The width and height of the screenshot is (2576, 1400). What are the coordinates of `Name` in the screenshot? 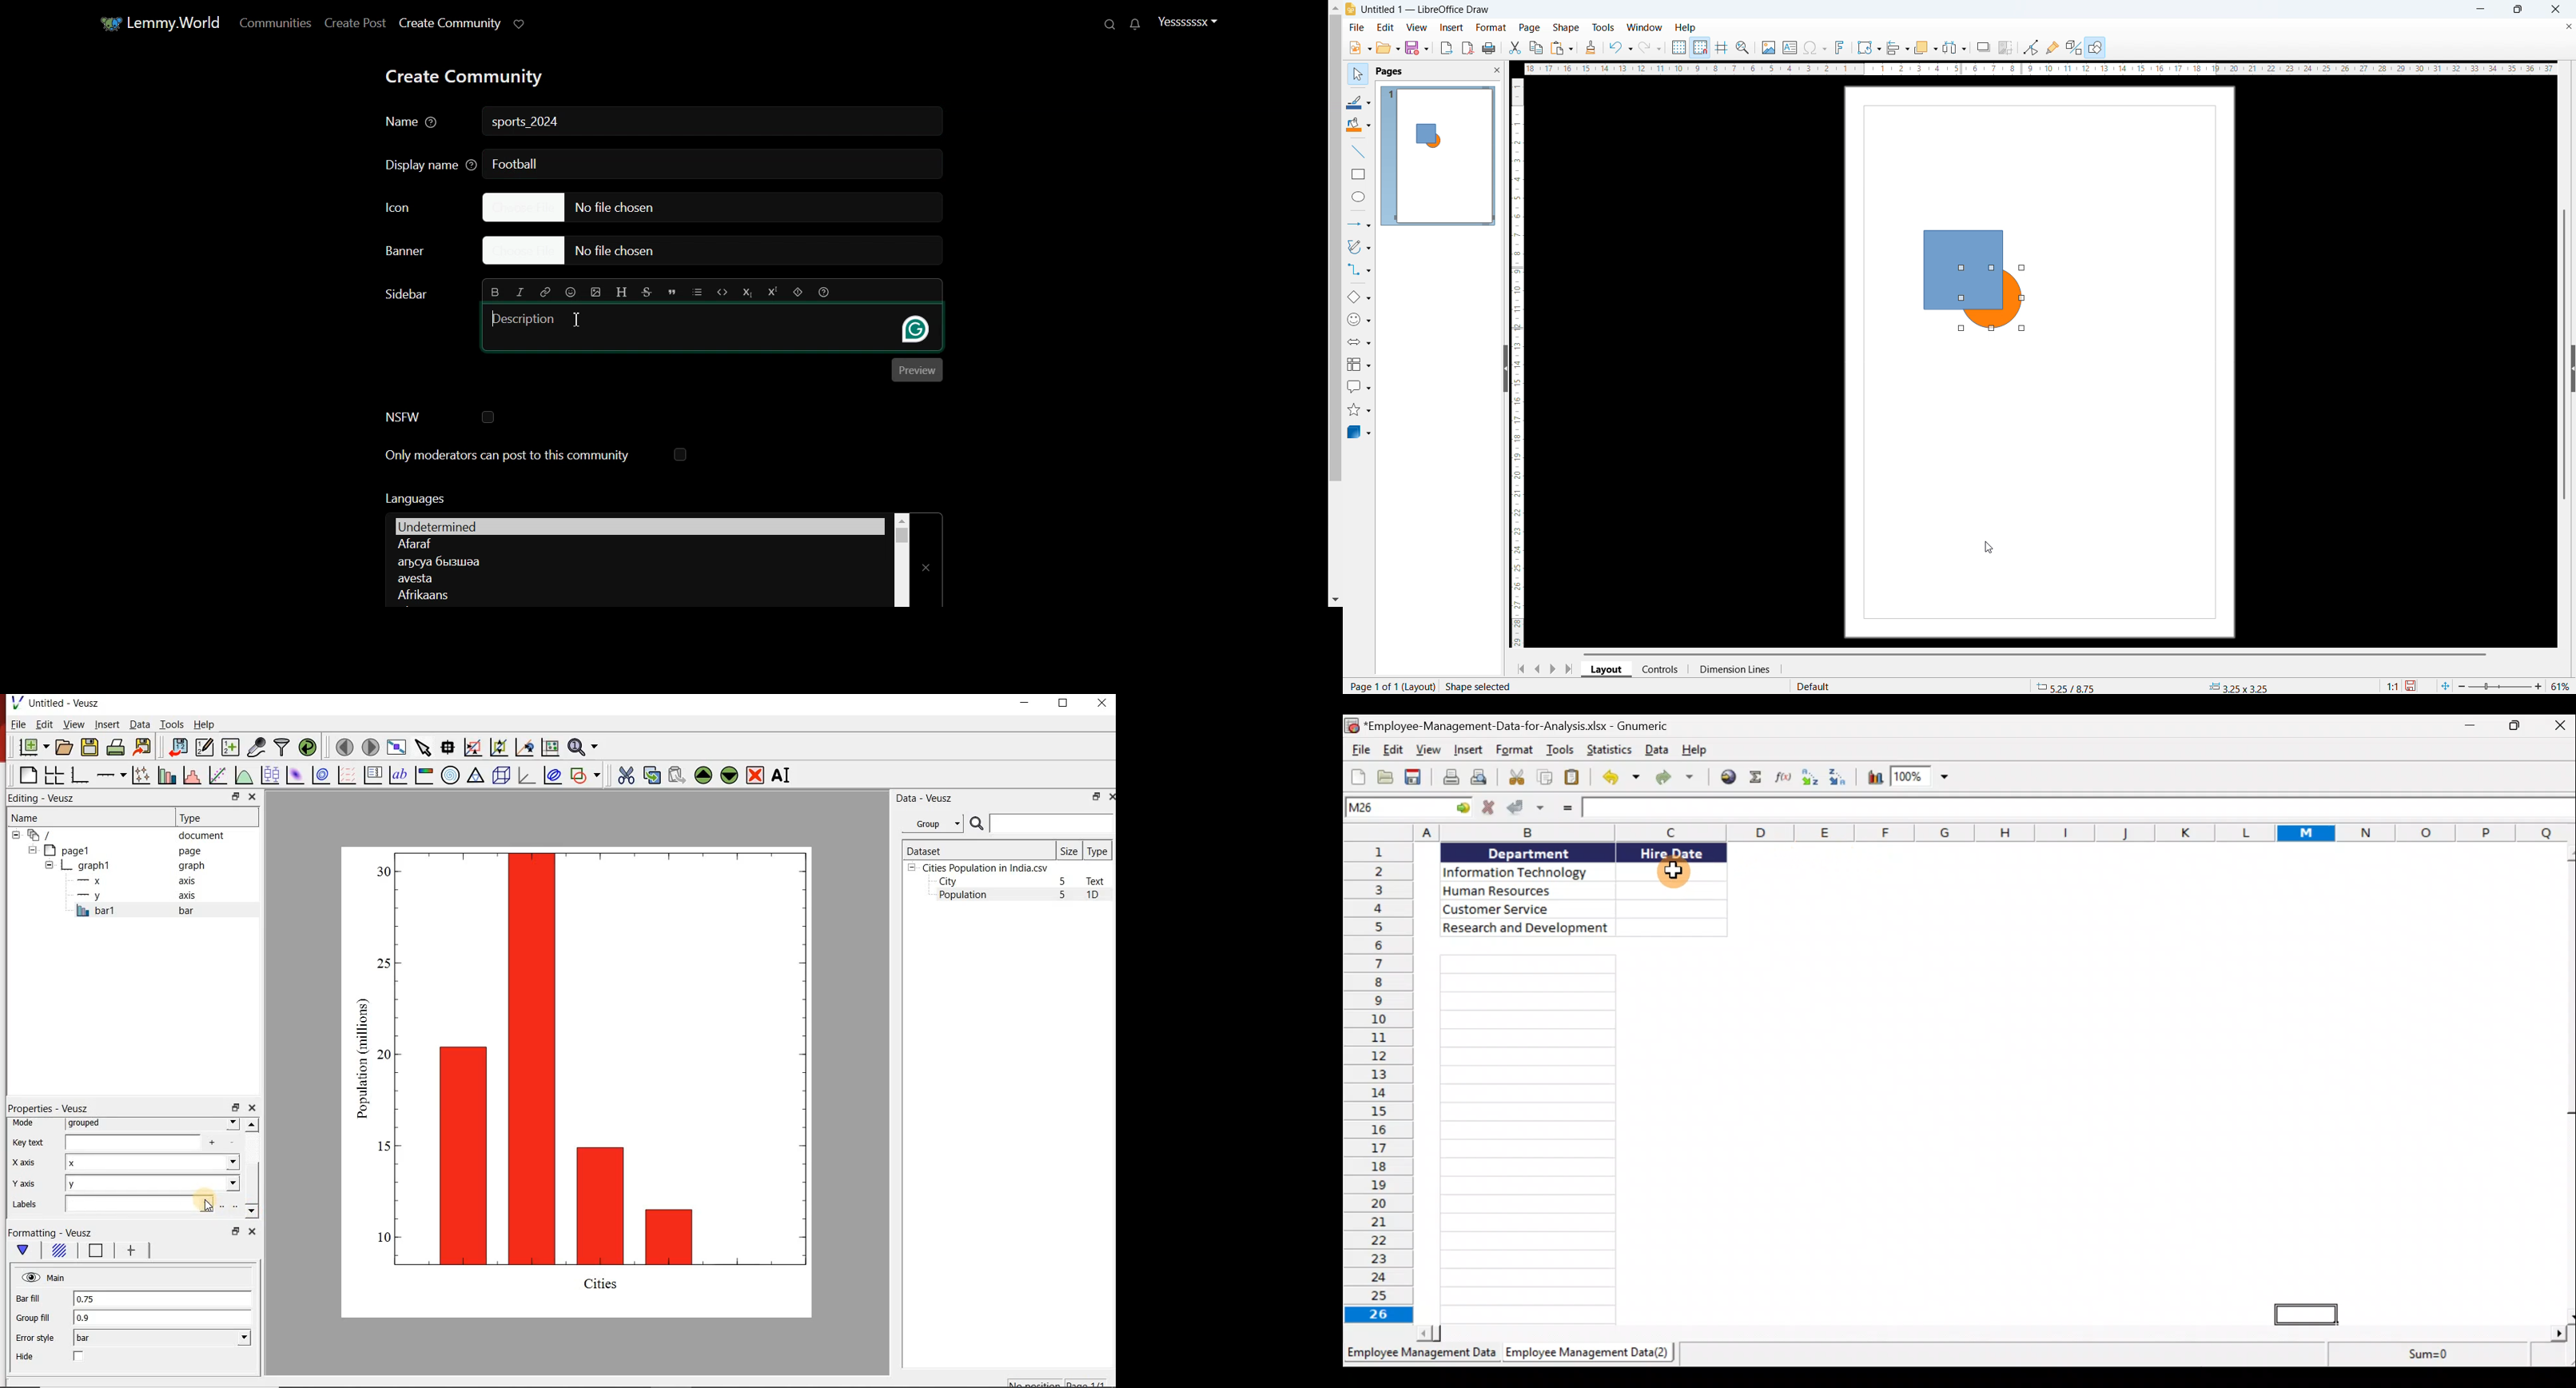 It's located at (413, 123).